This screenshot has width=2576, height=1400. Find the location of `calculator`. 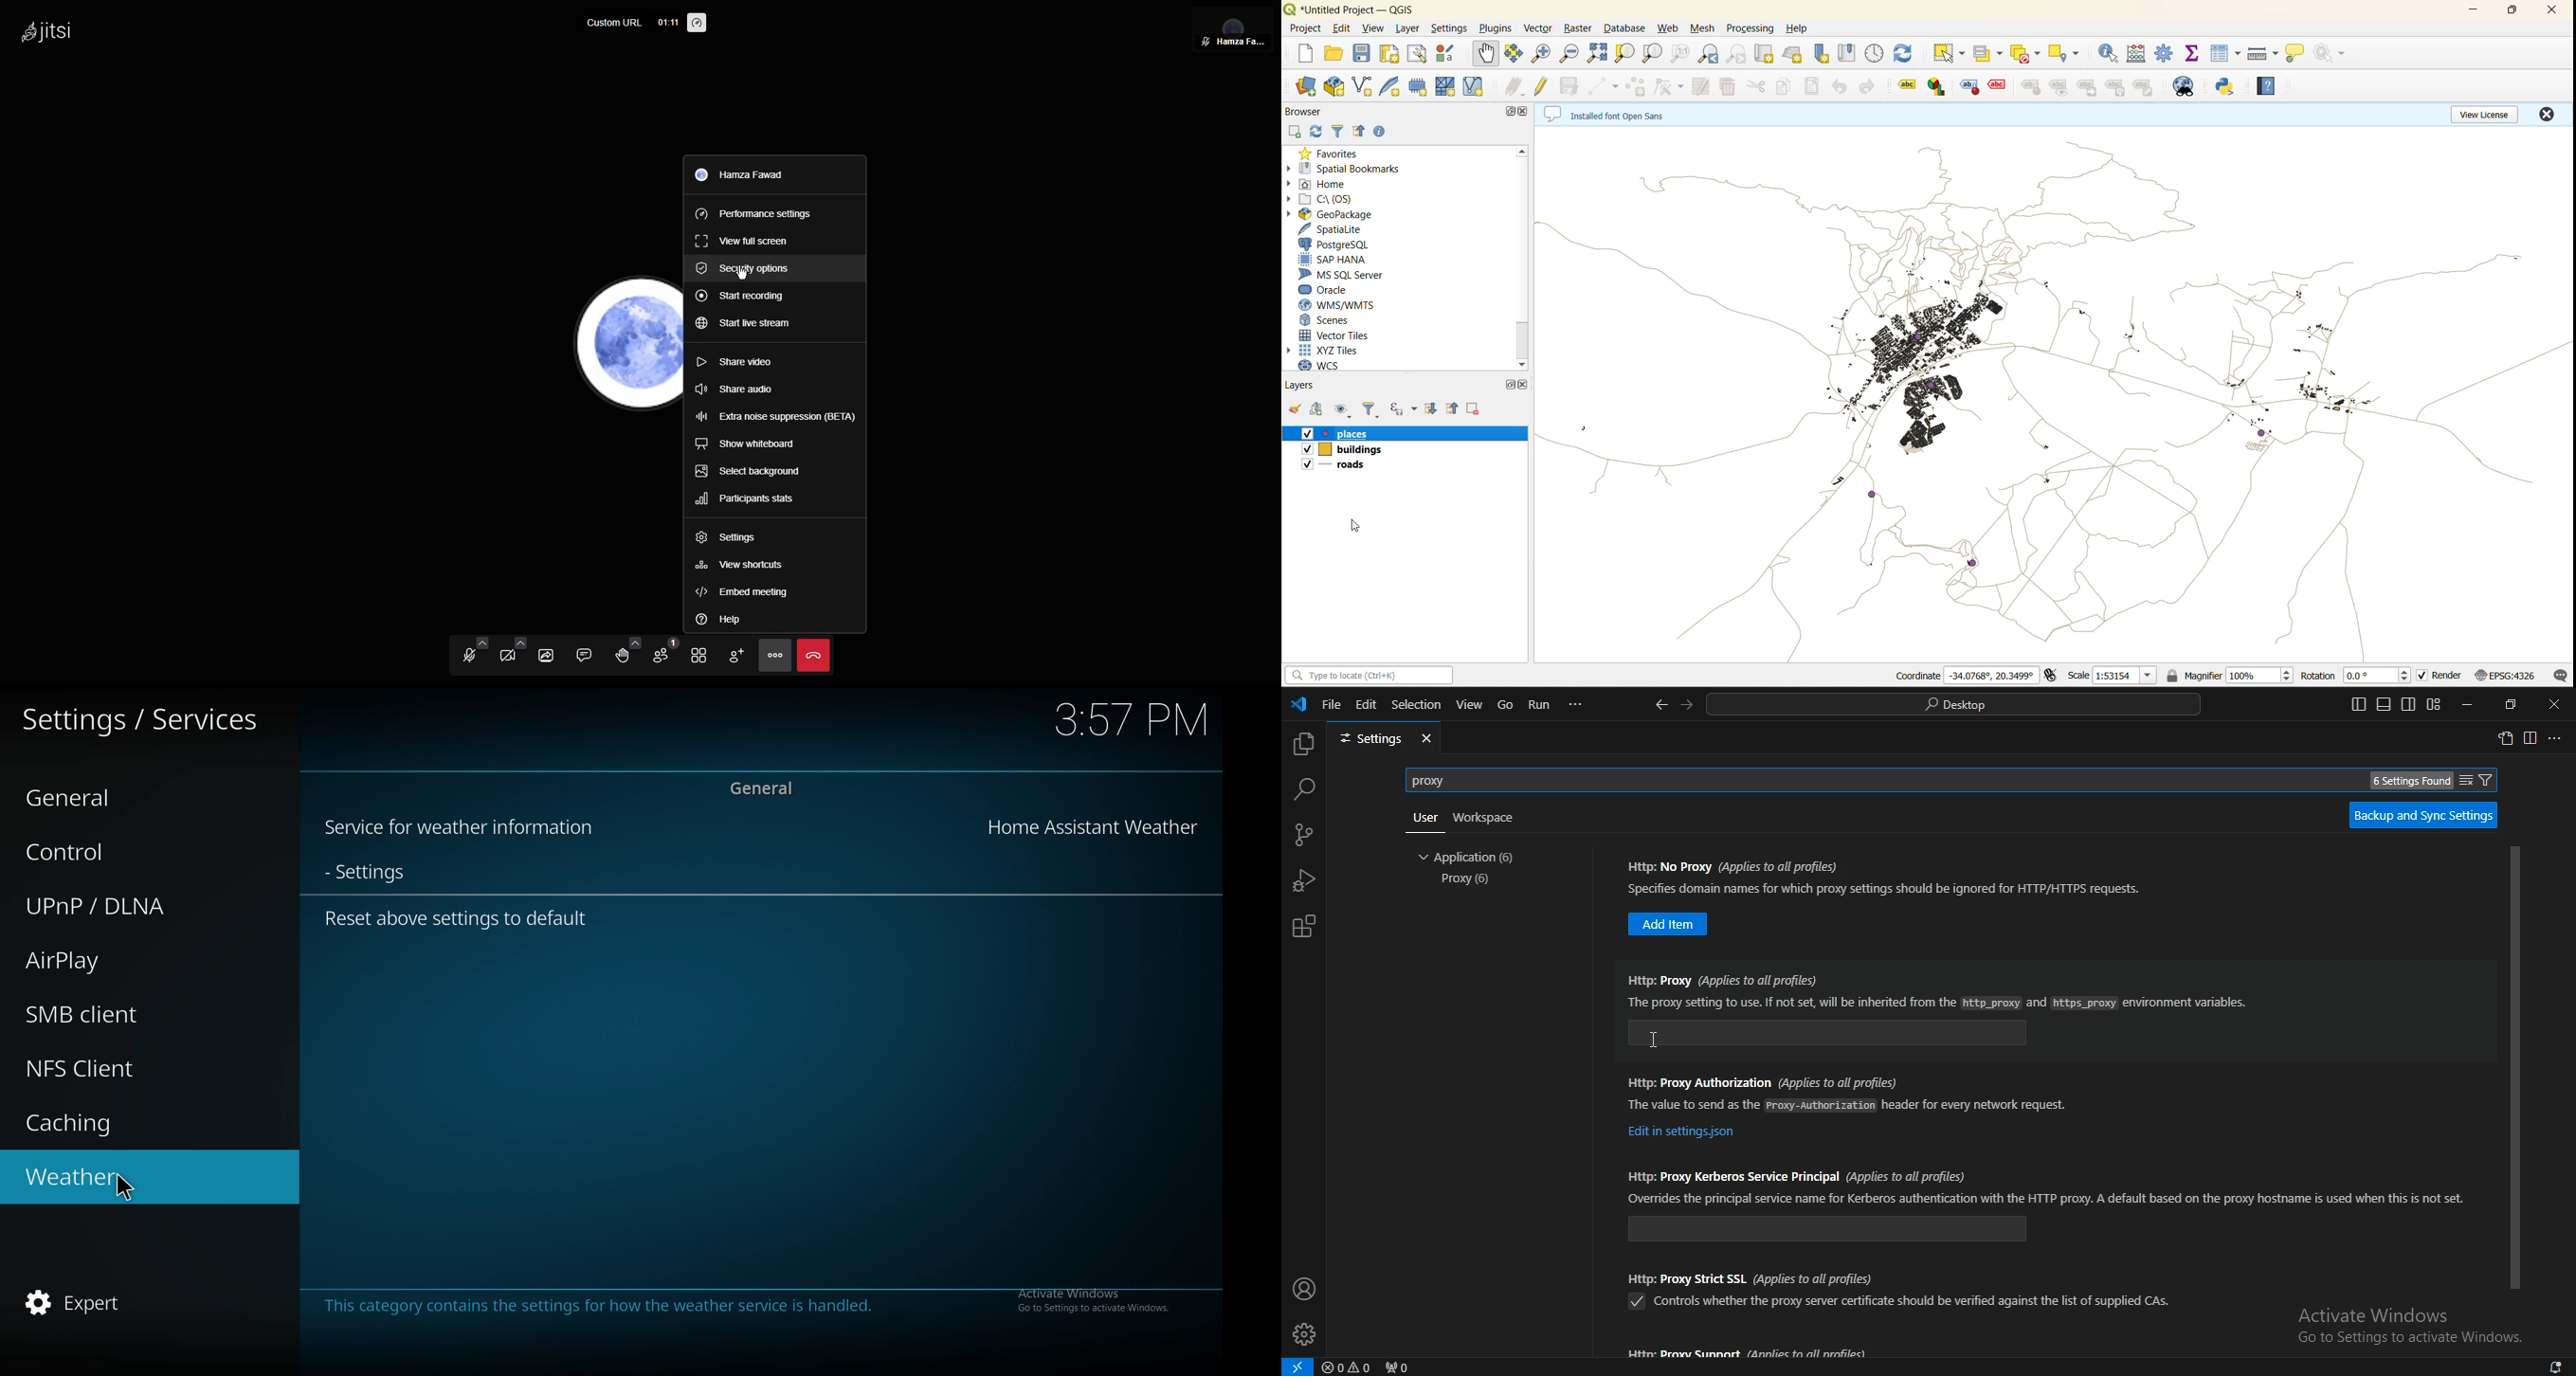

calculator is located at coordinates (2141, 55).